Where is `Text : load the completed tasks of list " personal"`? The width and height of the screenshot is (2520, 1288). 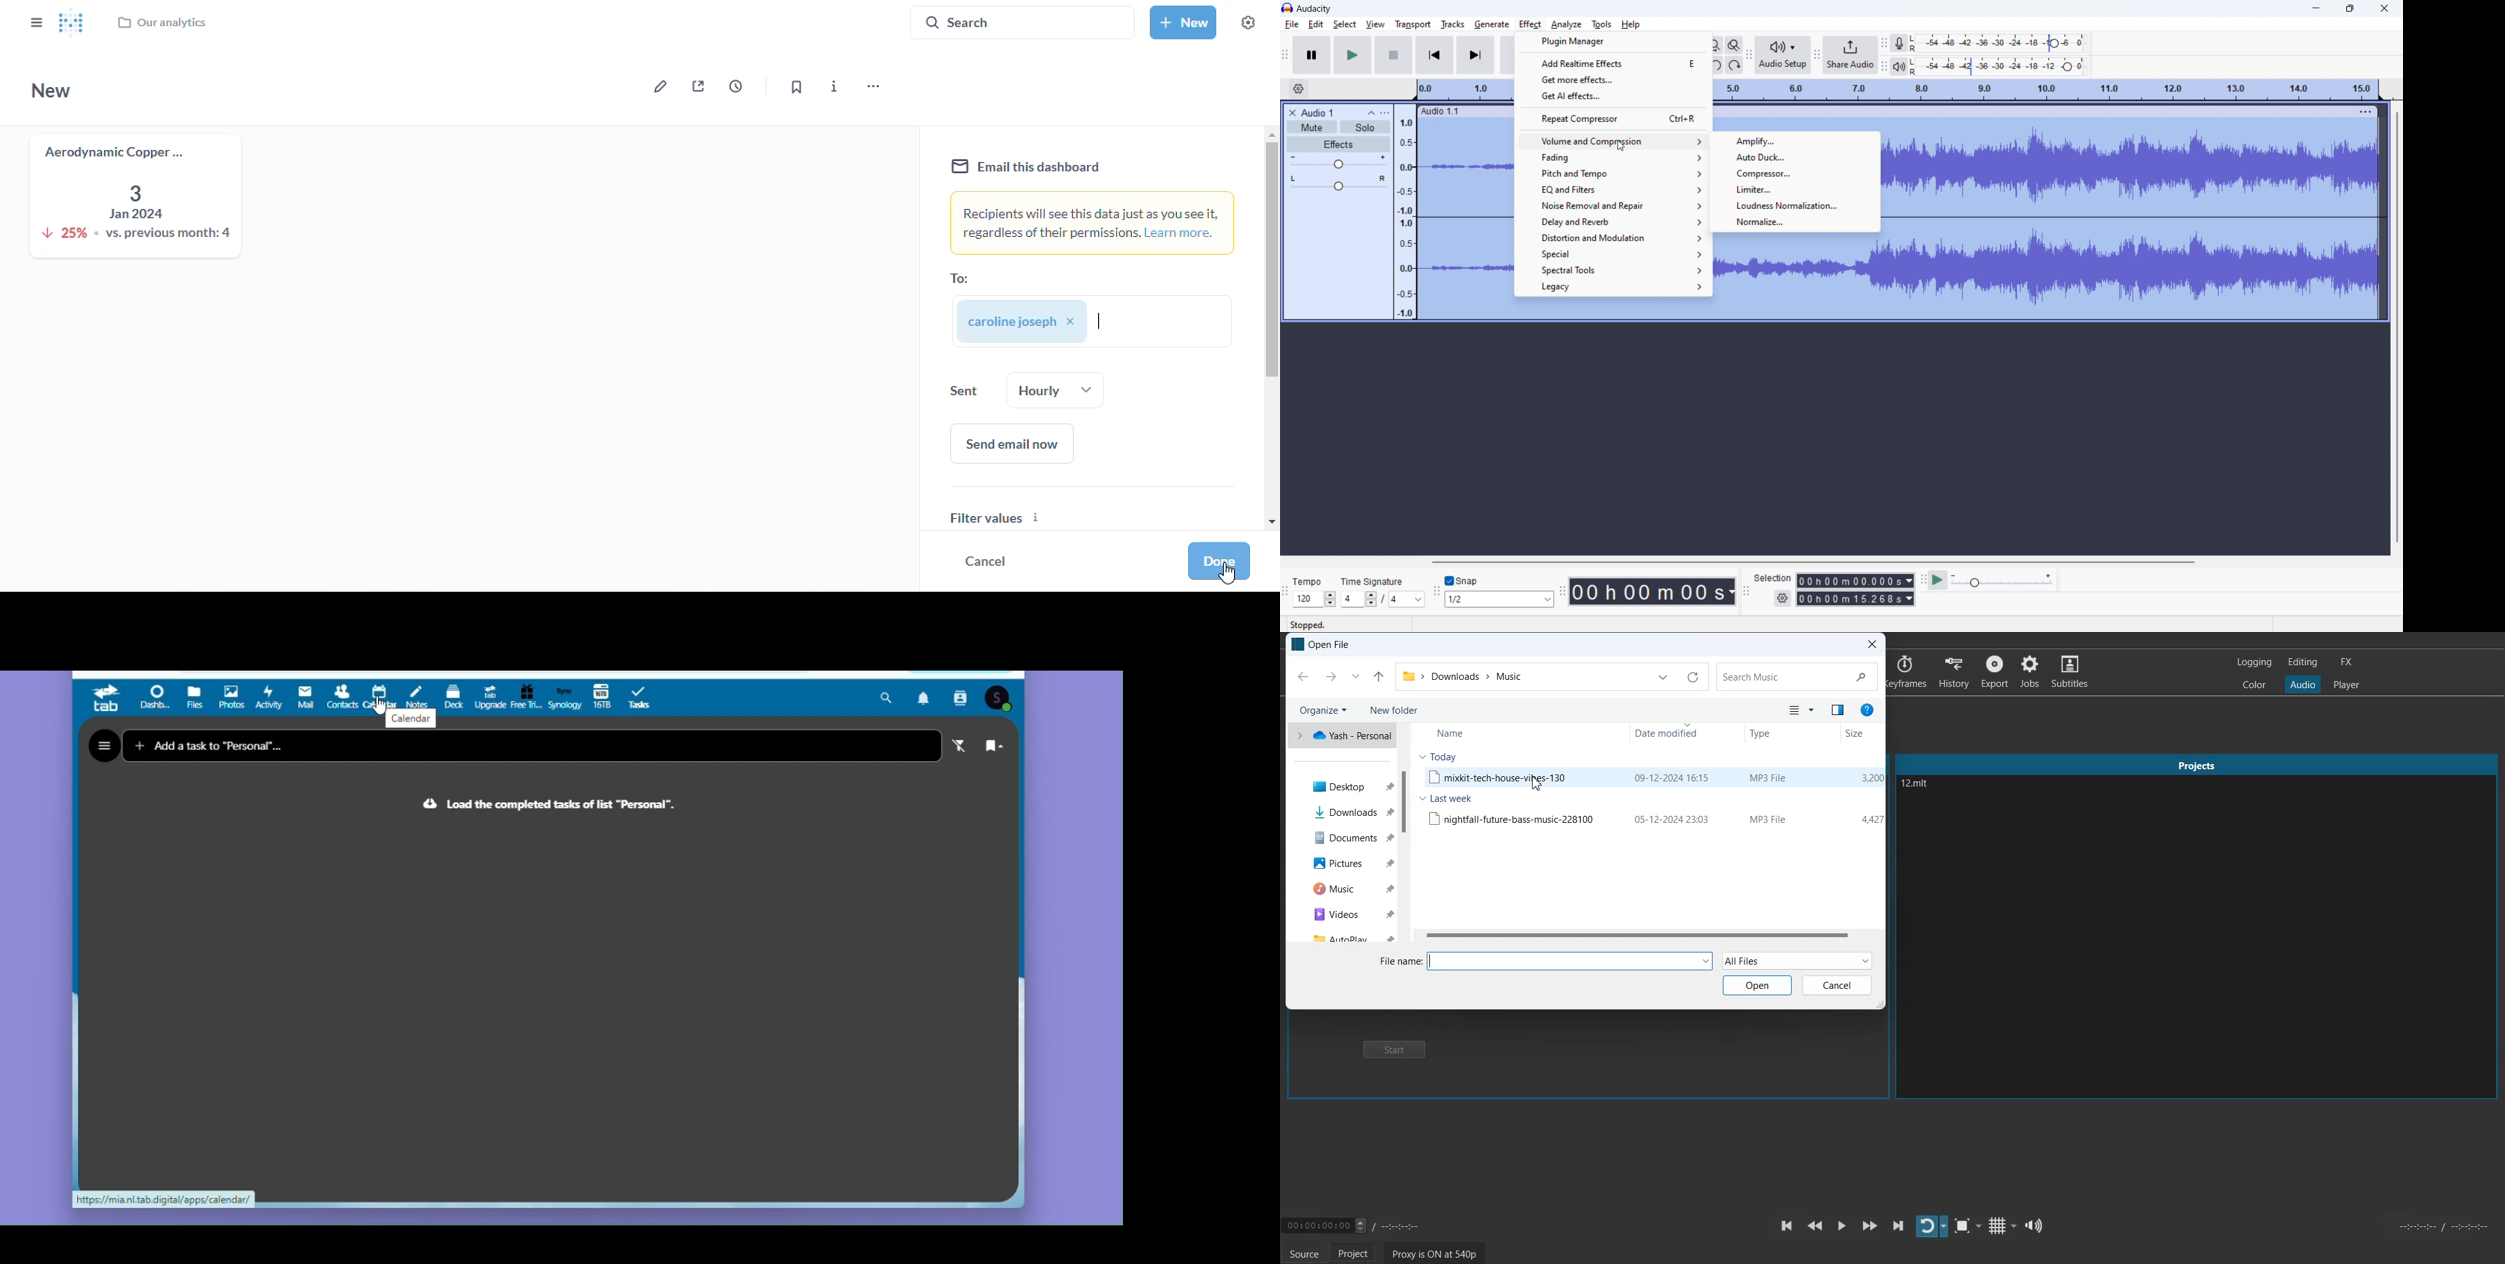 Text : load the completed tasks of list " personal" is located at coordinates (552, 808).